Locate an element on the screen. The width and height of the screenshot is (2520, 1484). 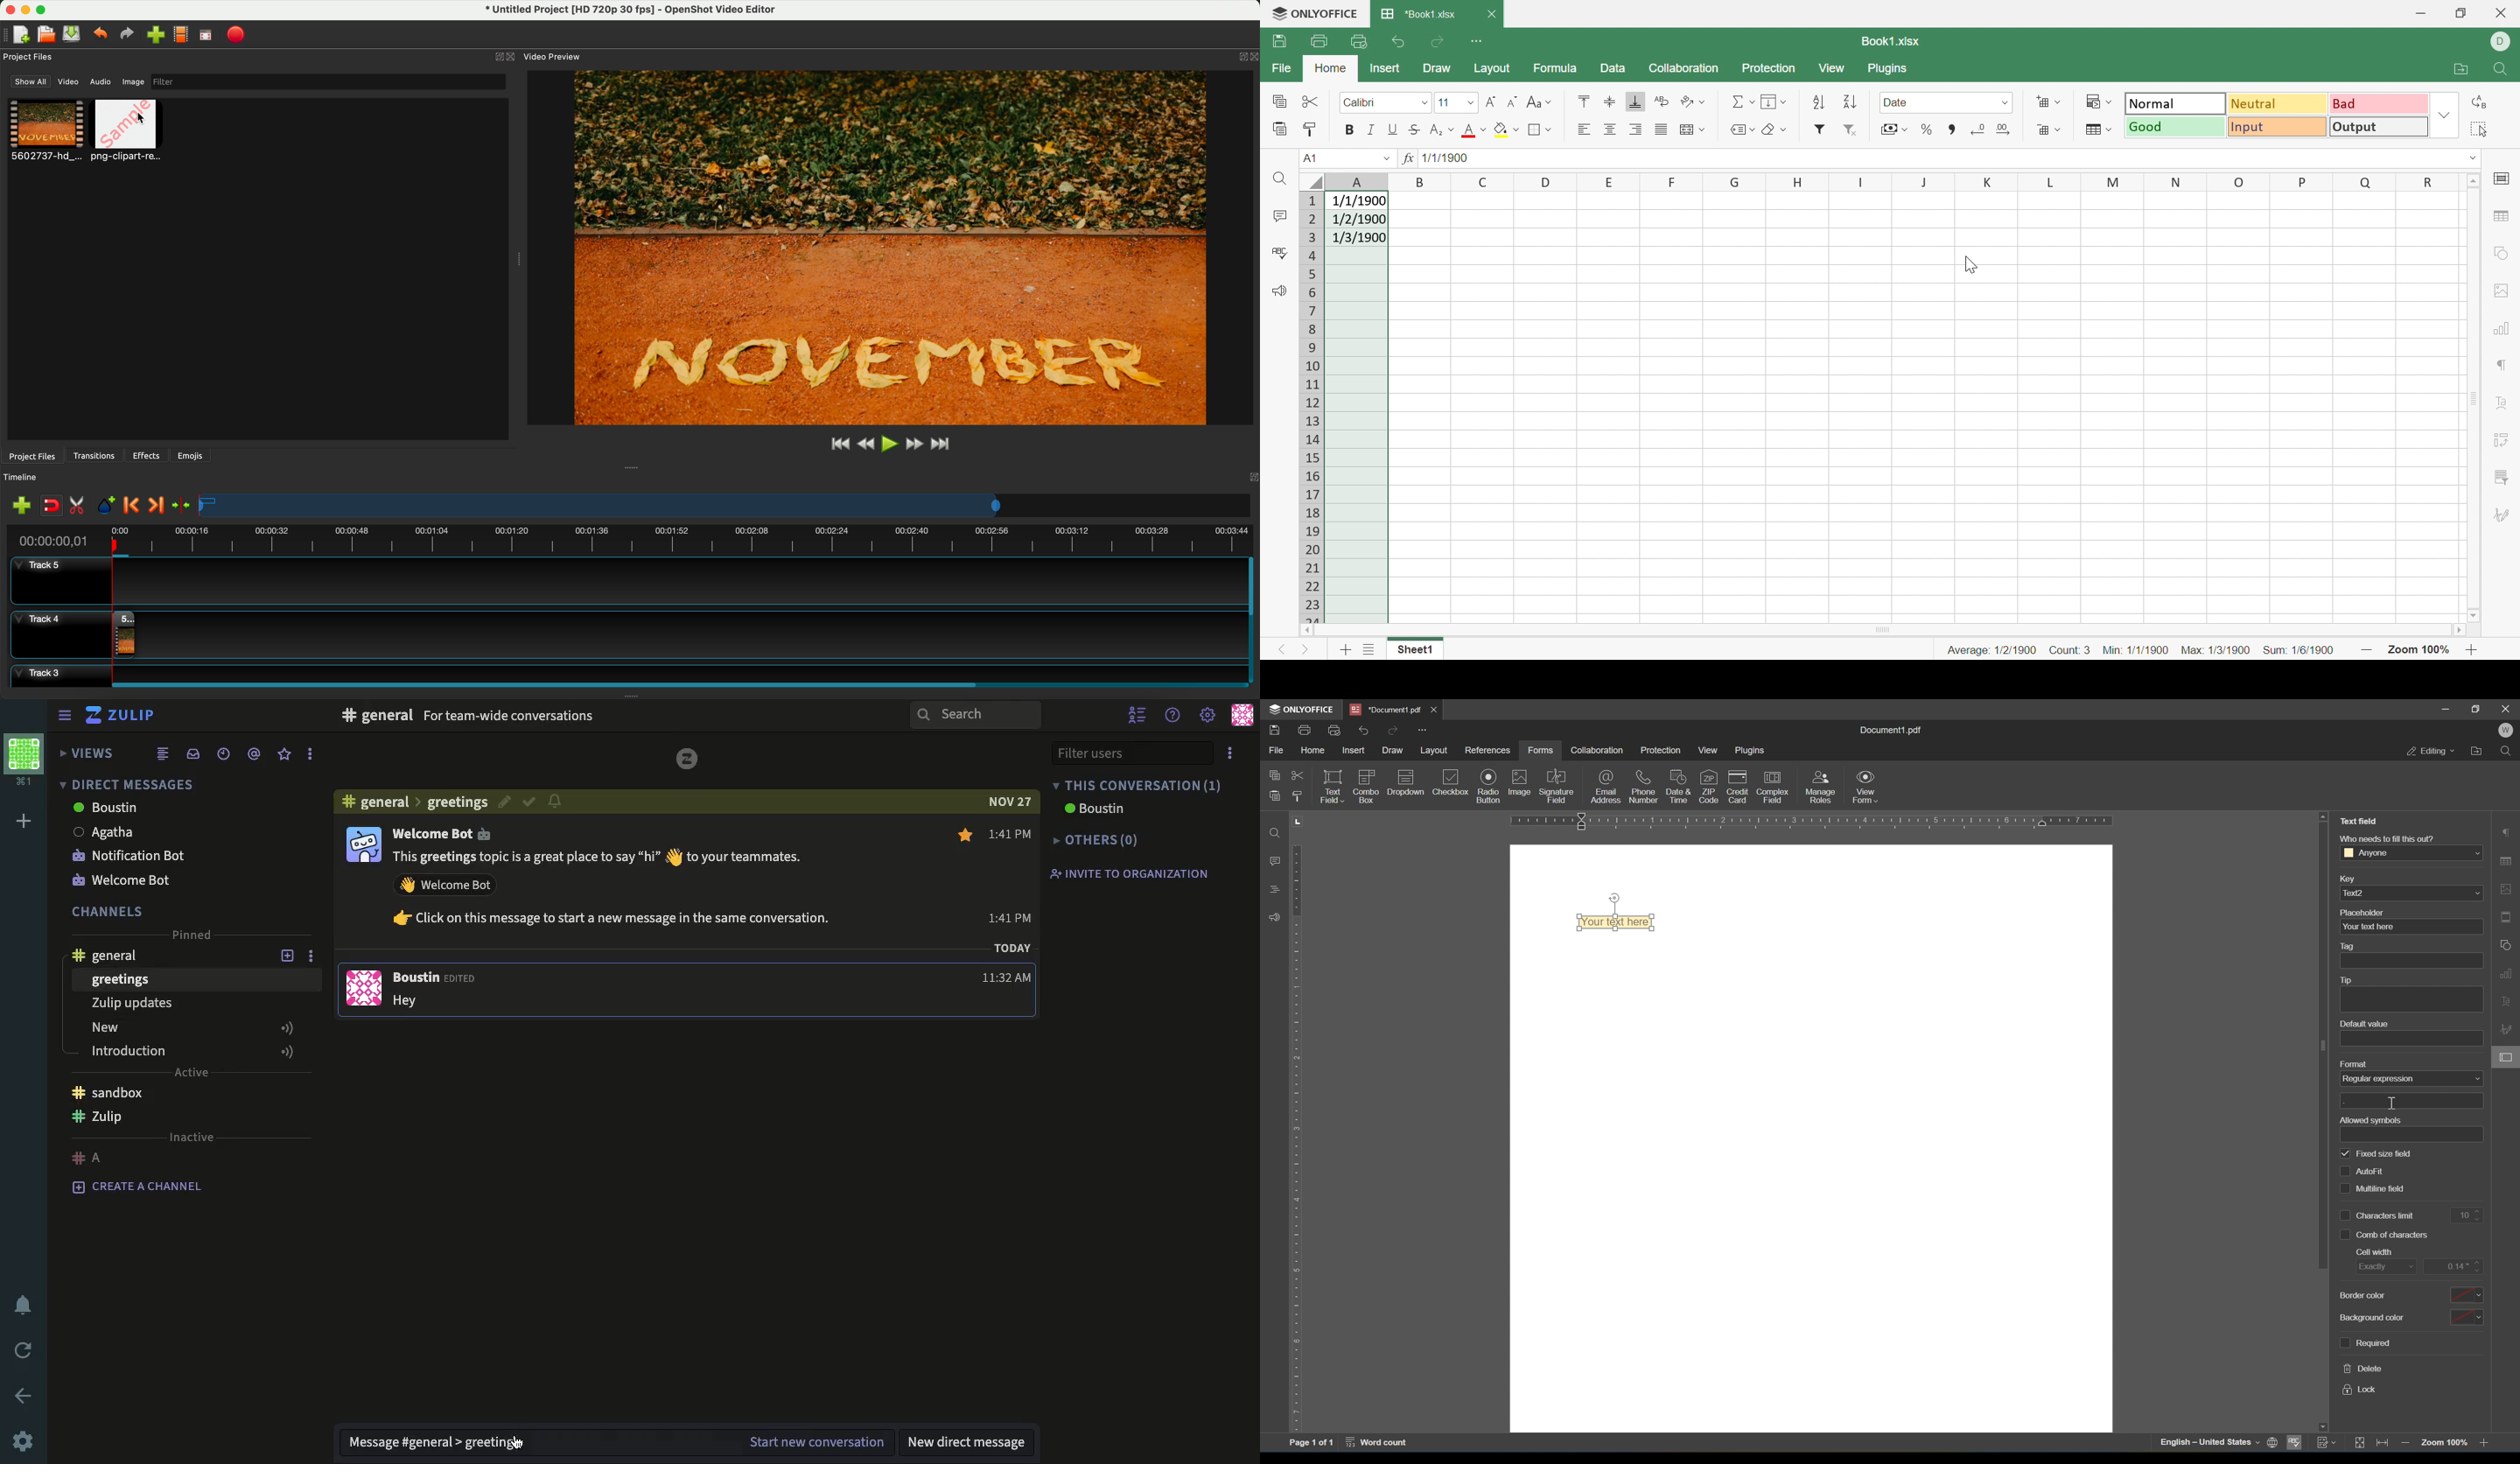
Sort descending is located at coordinates (1849, 102).